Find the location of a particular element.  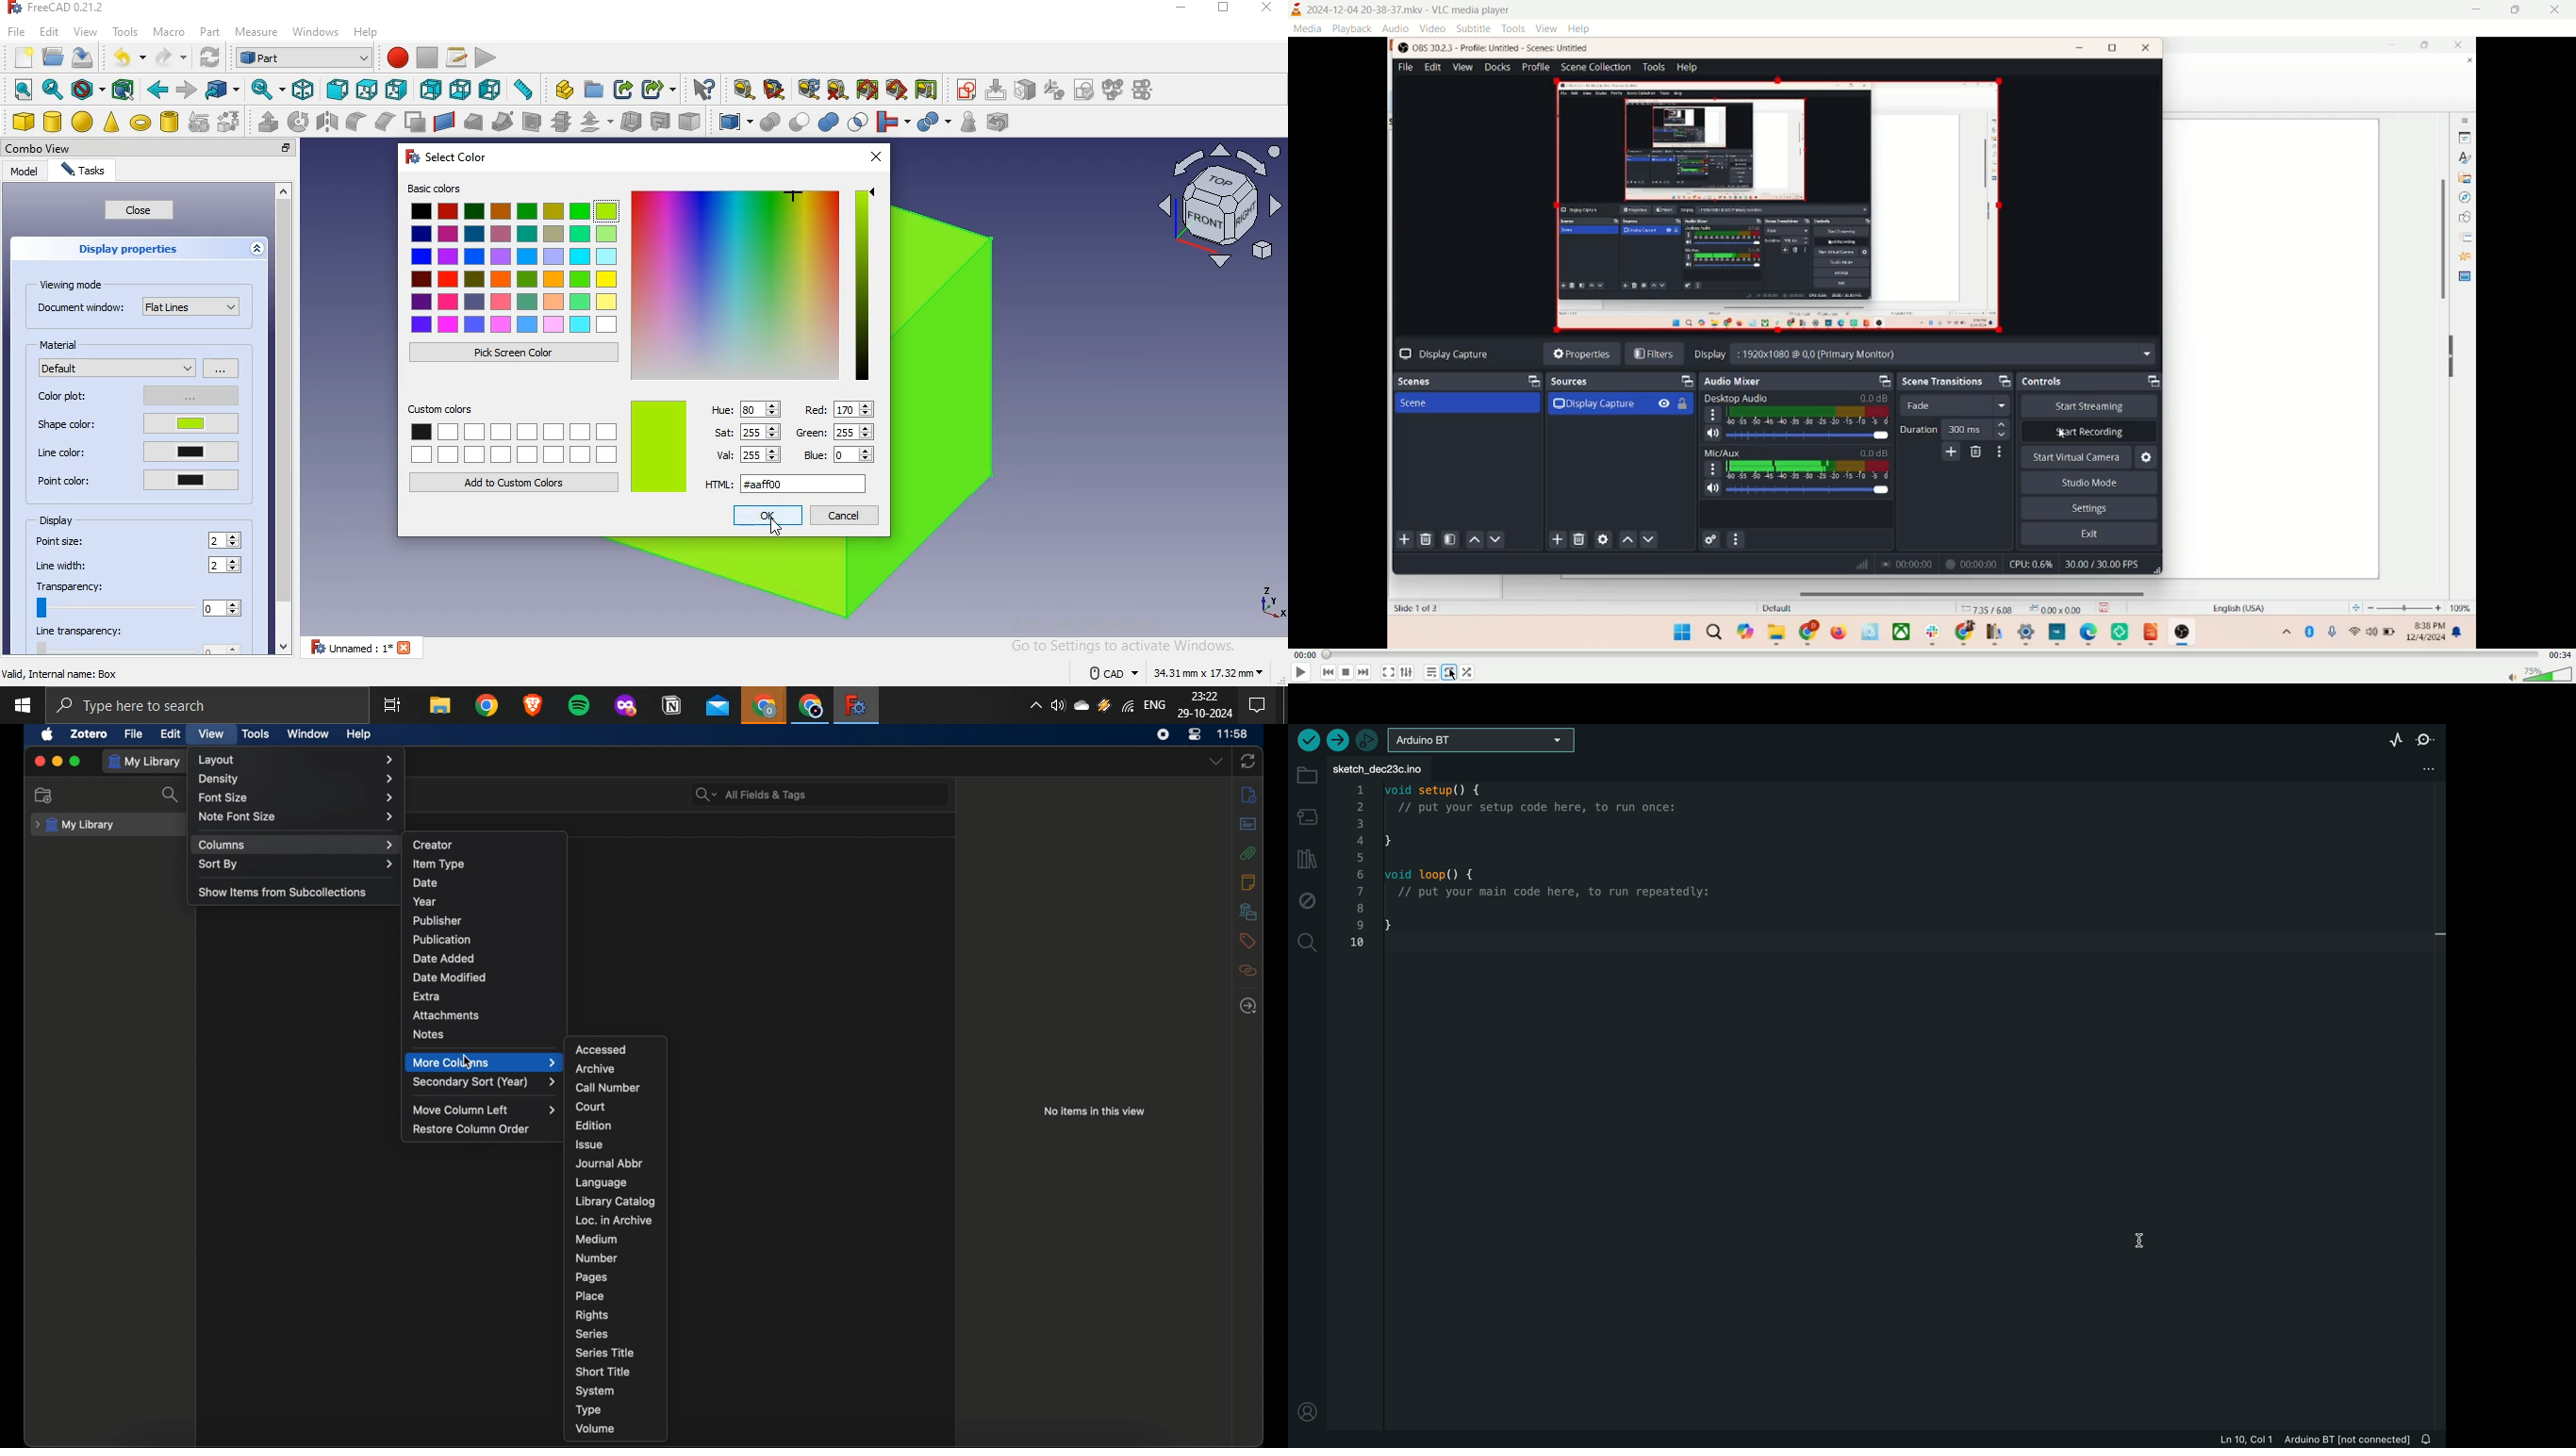

date is located at coordinates (424, 883).